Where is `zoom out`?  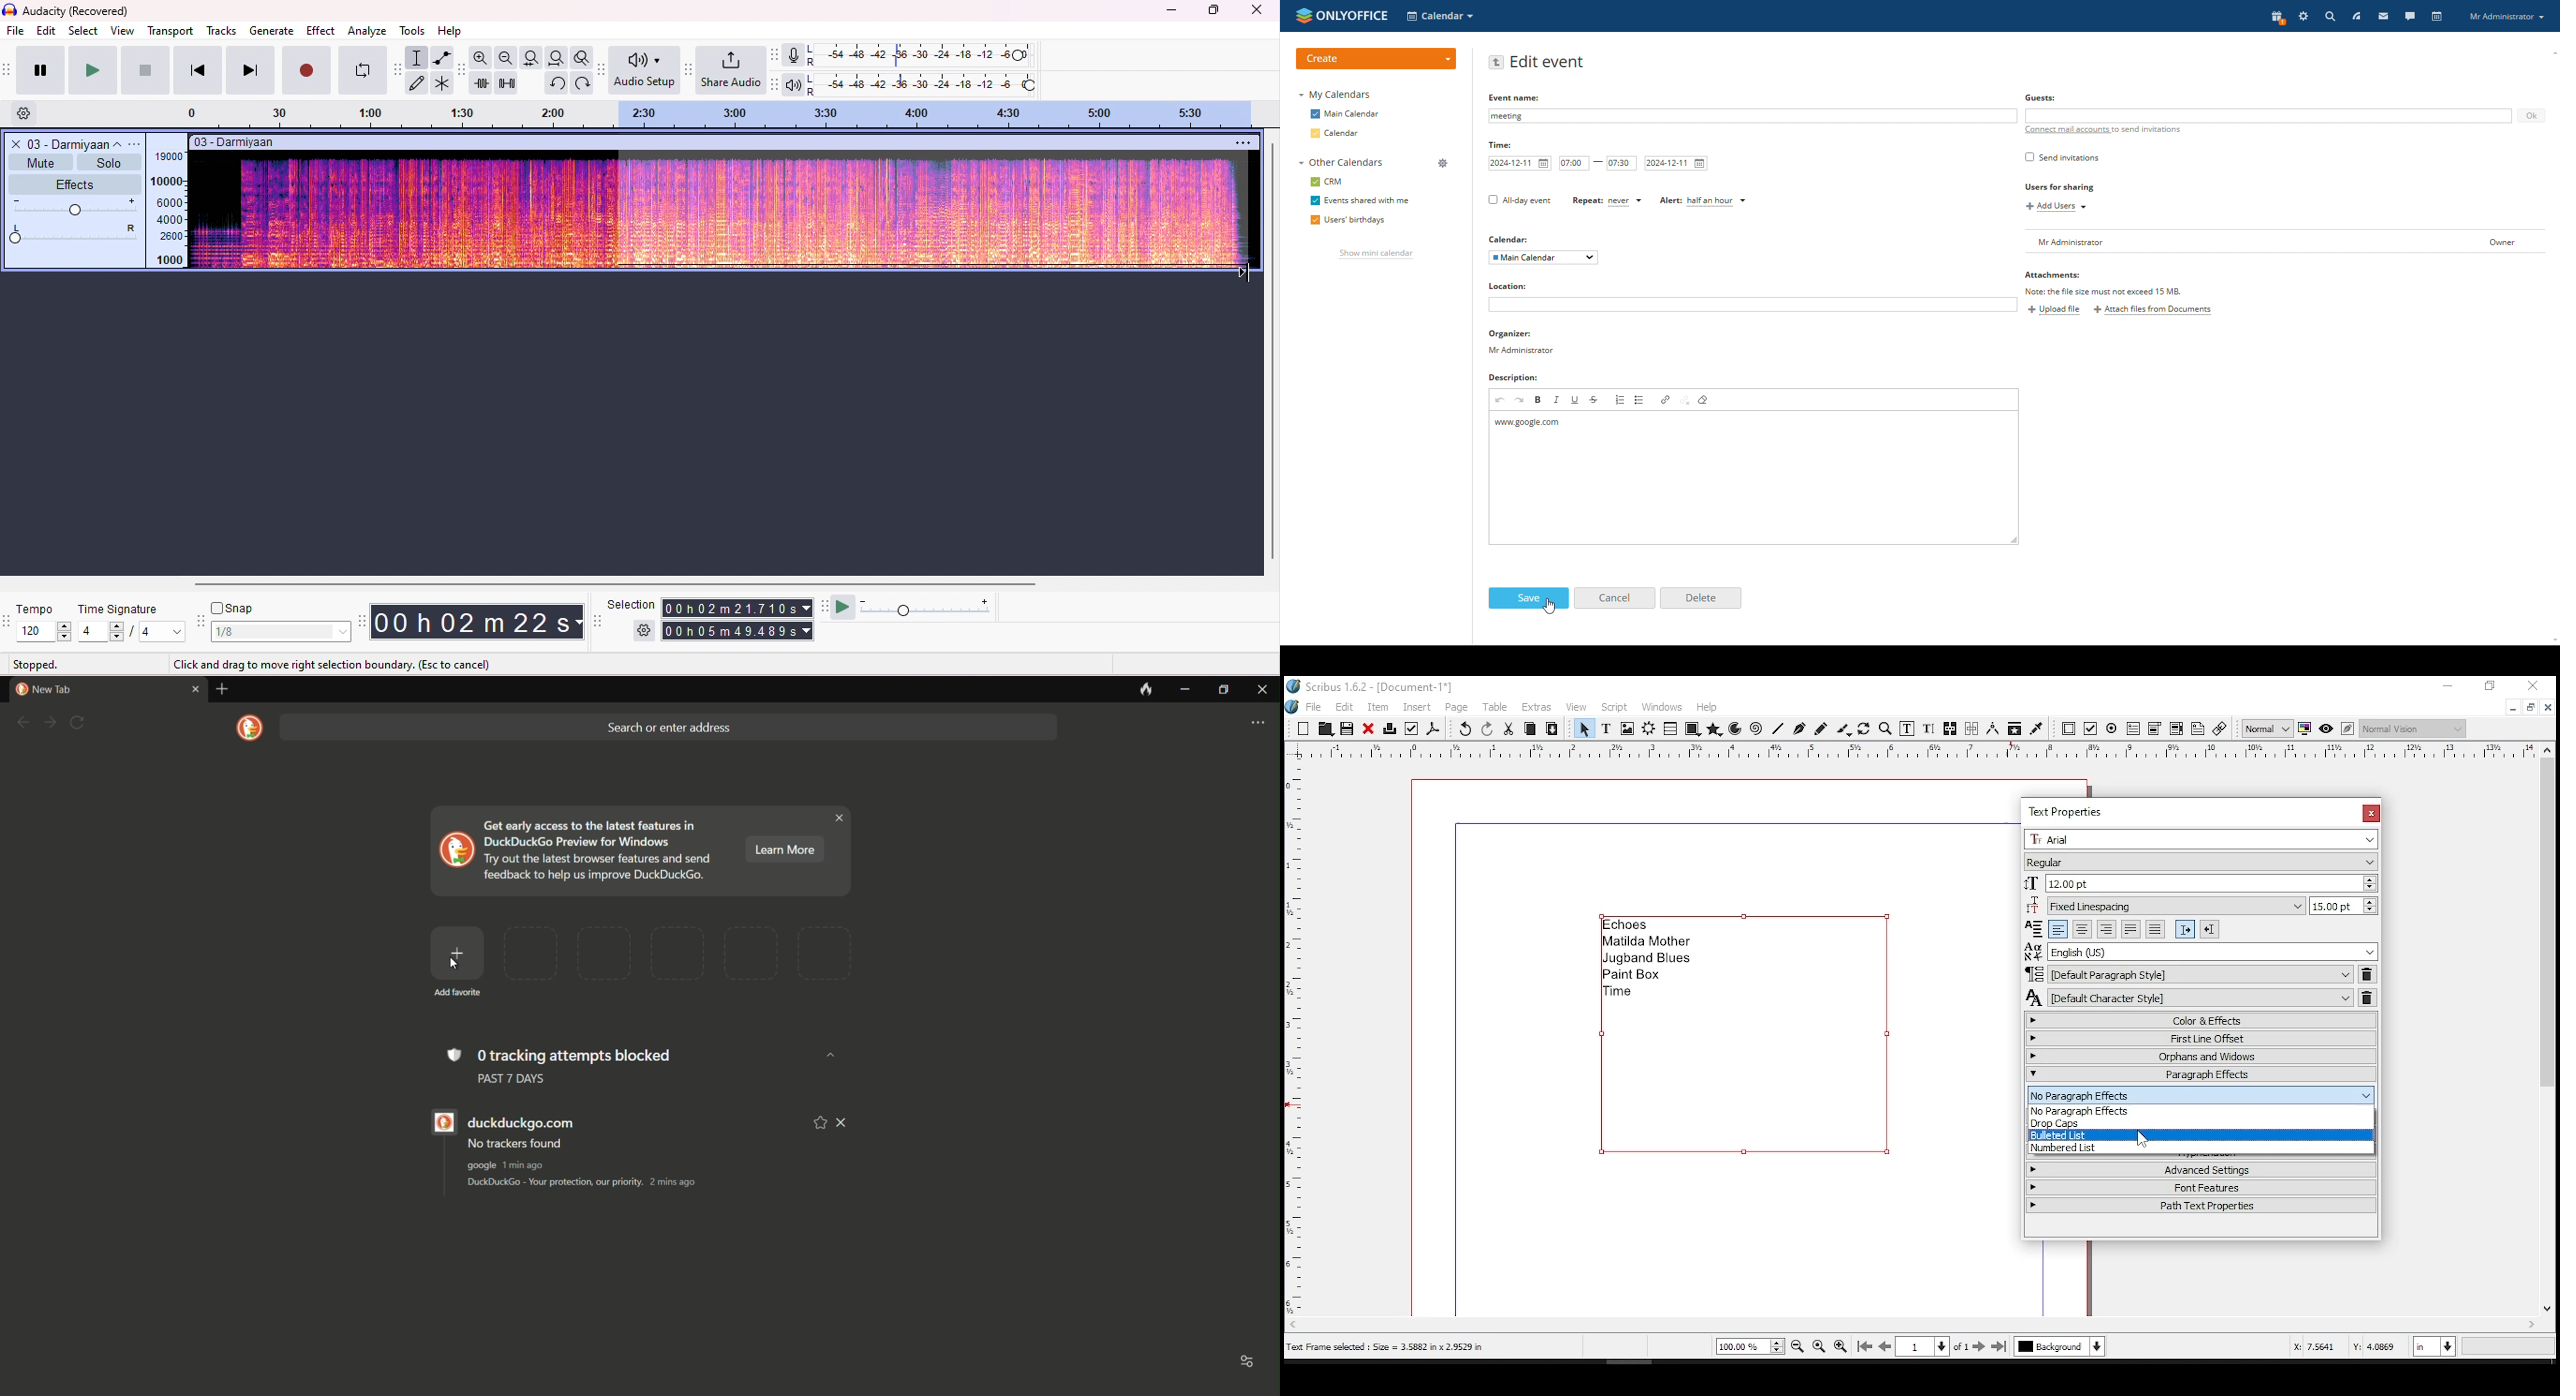 zoom out is located at coordinates (507, 57).